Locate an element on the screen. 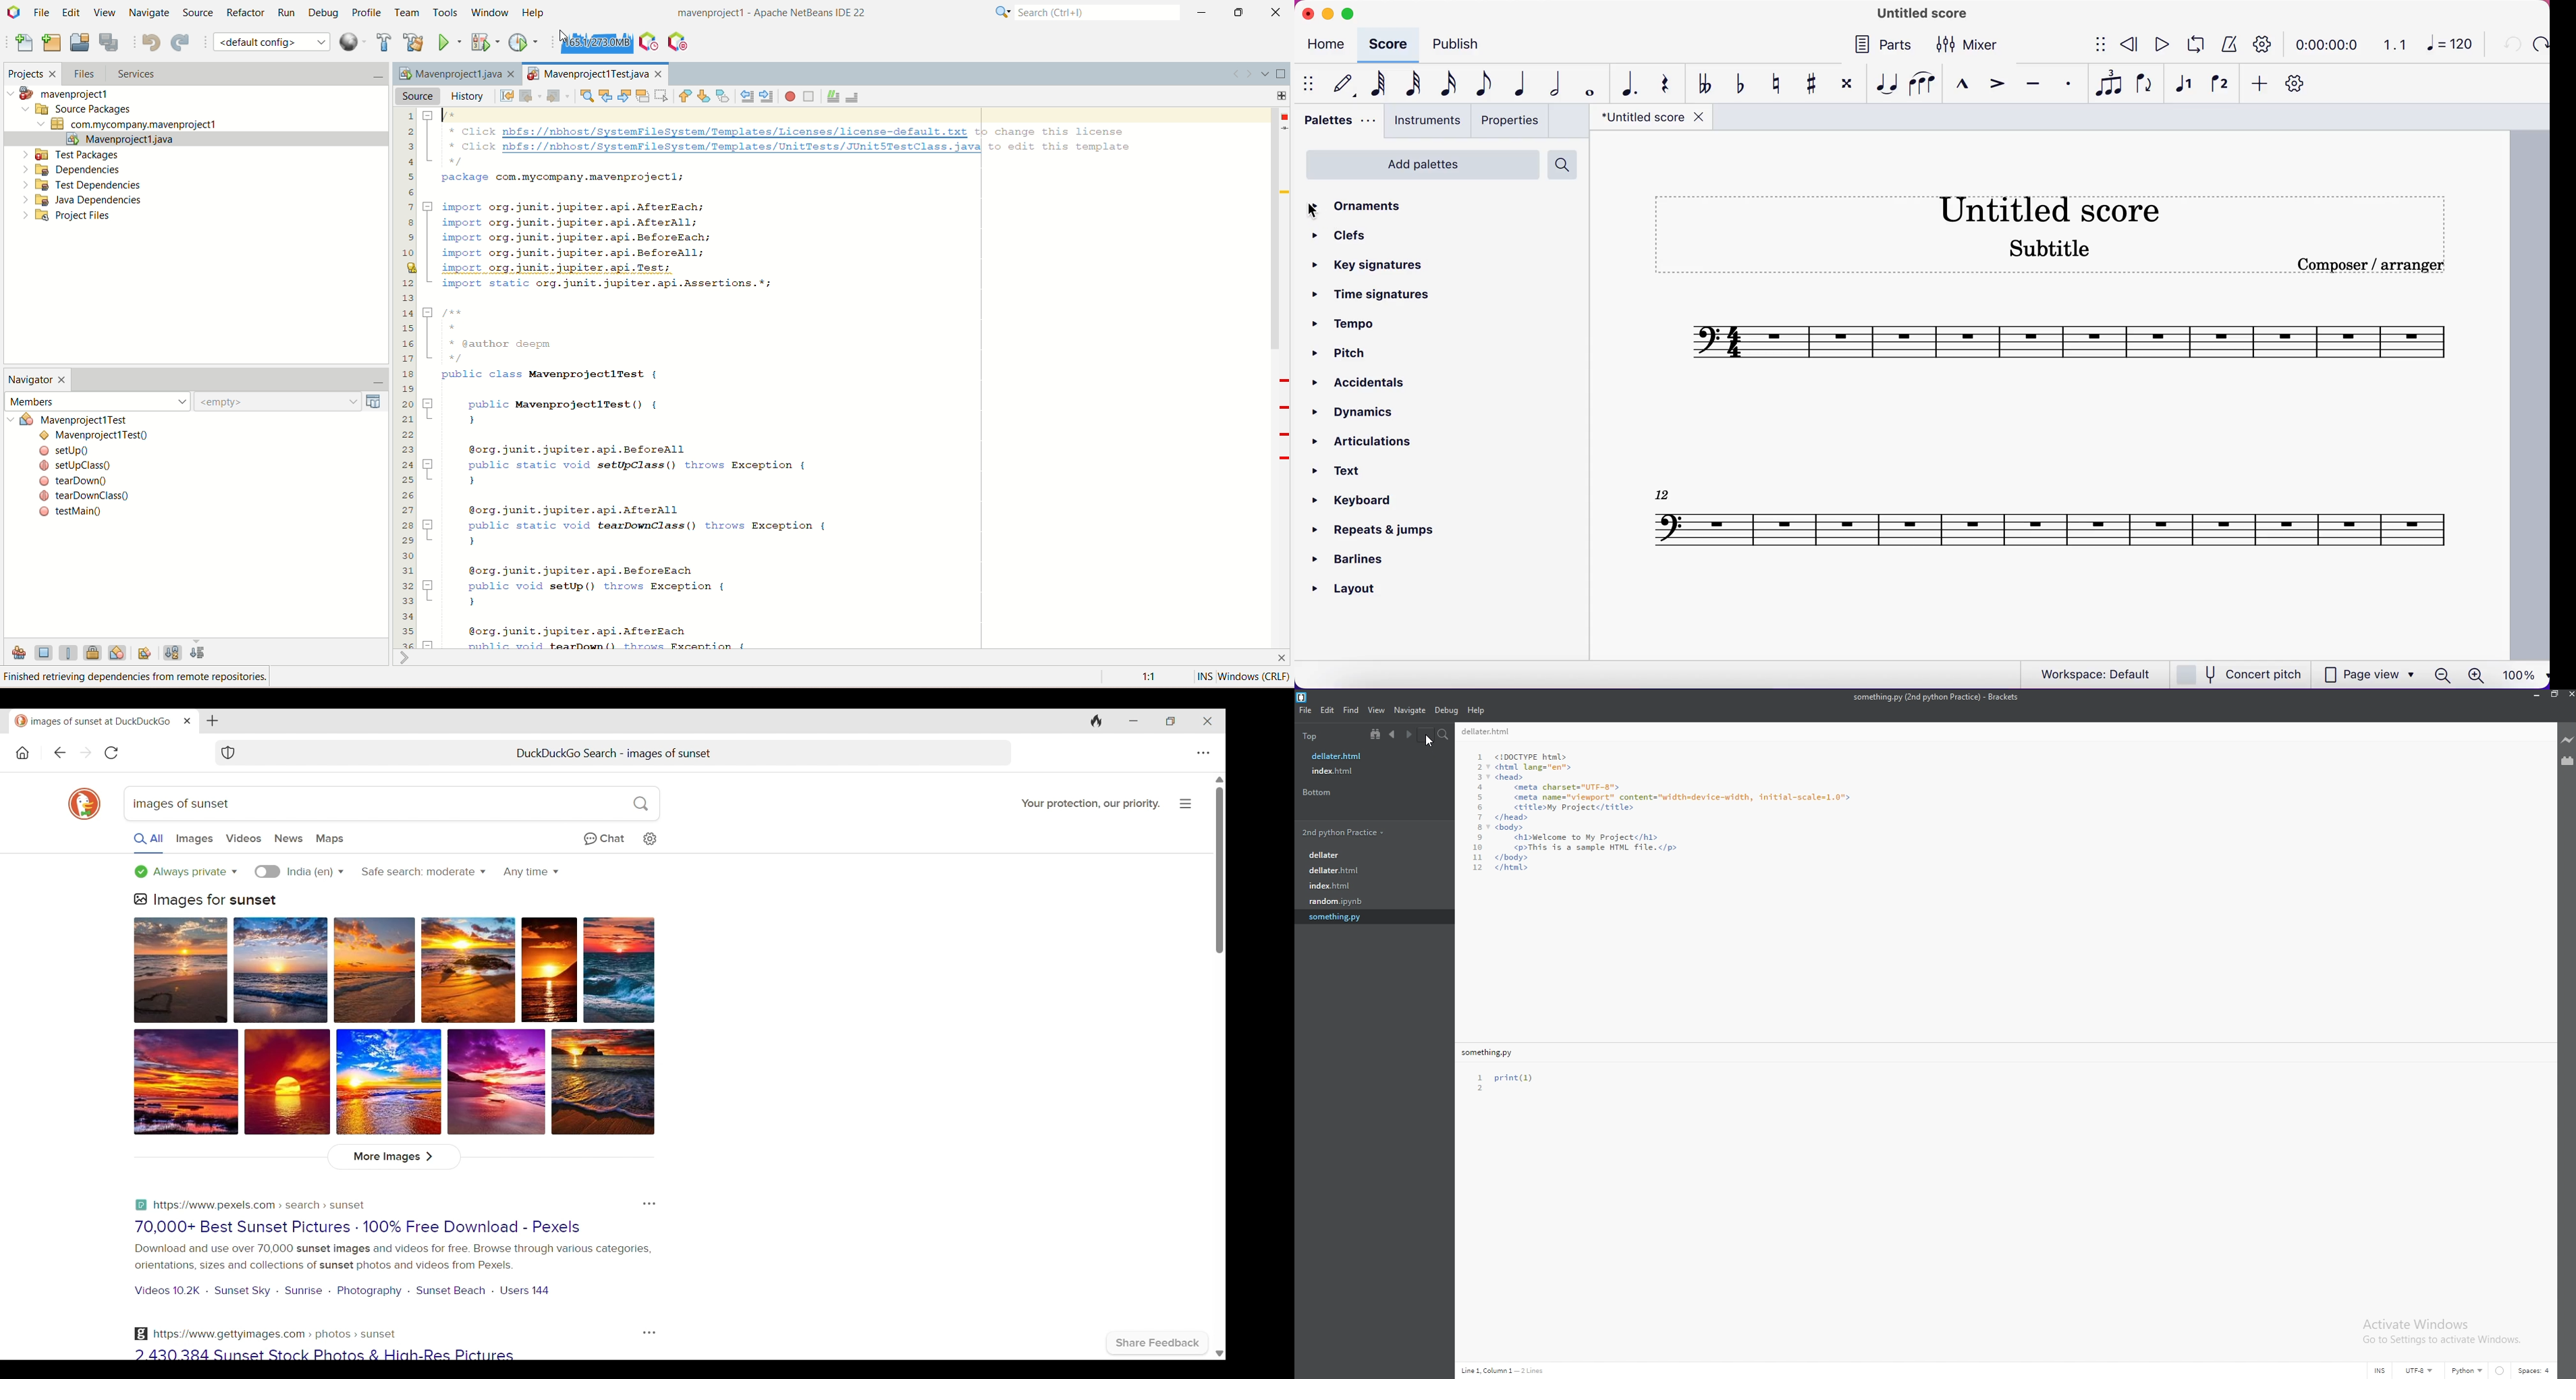 The height and width of the screenshot is (1400, 2576). Images for sunset is located at coordinates (206, 900).